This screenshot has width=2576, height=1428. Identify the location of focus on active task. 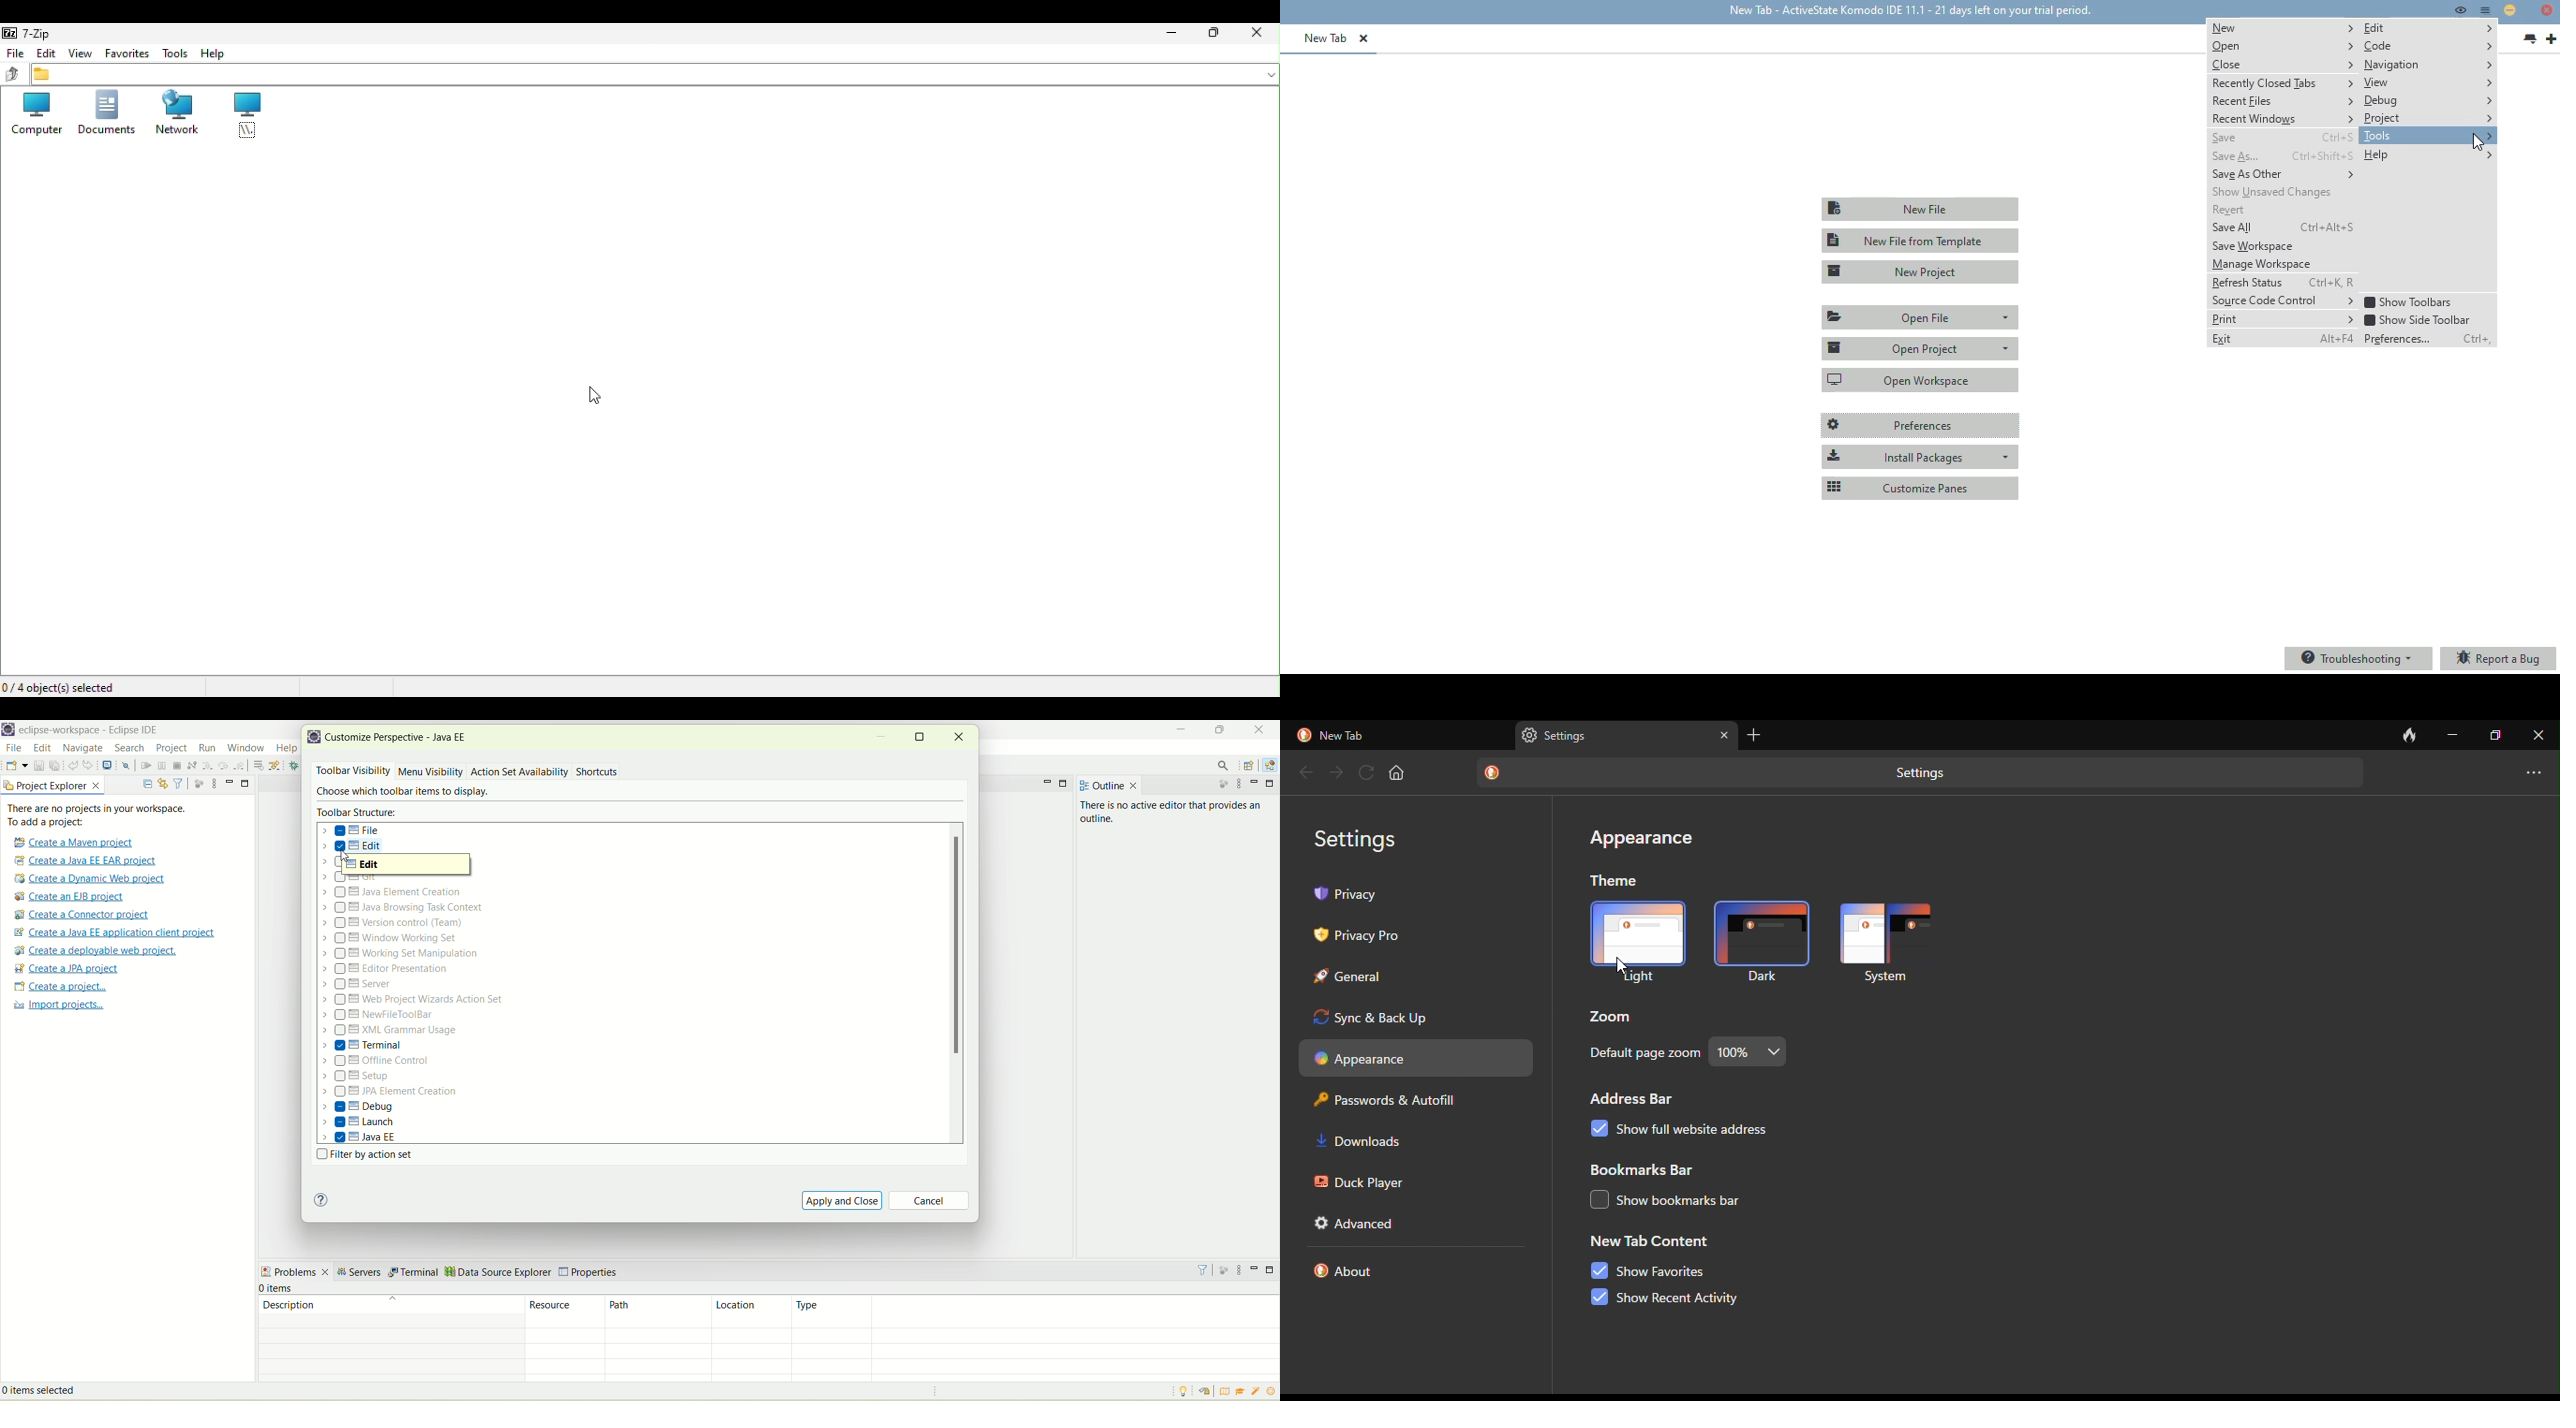
(1225, 1271).